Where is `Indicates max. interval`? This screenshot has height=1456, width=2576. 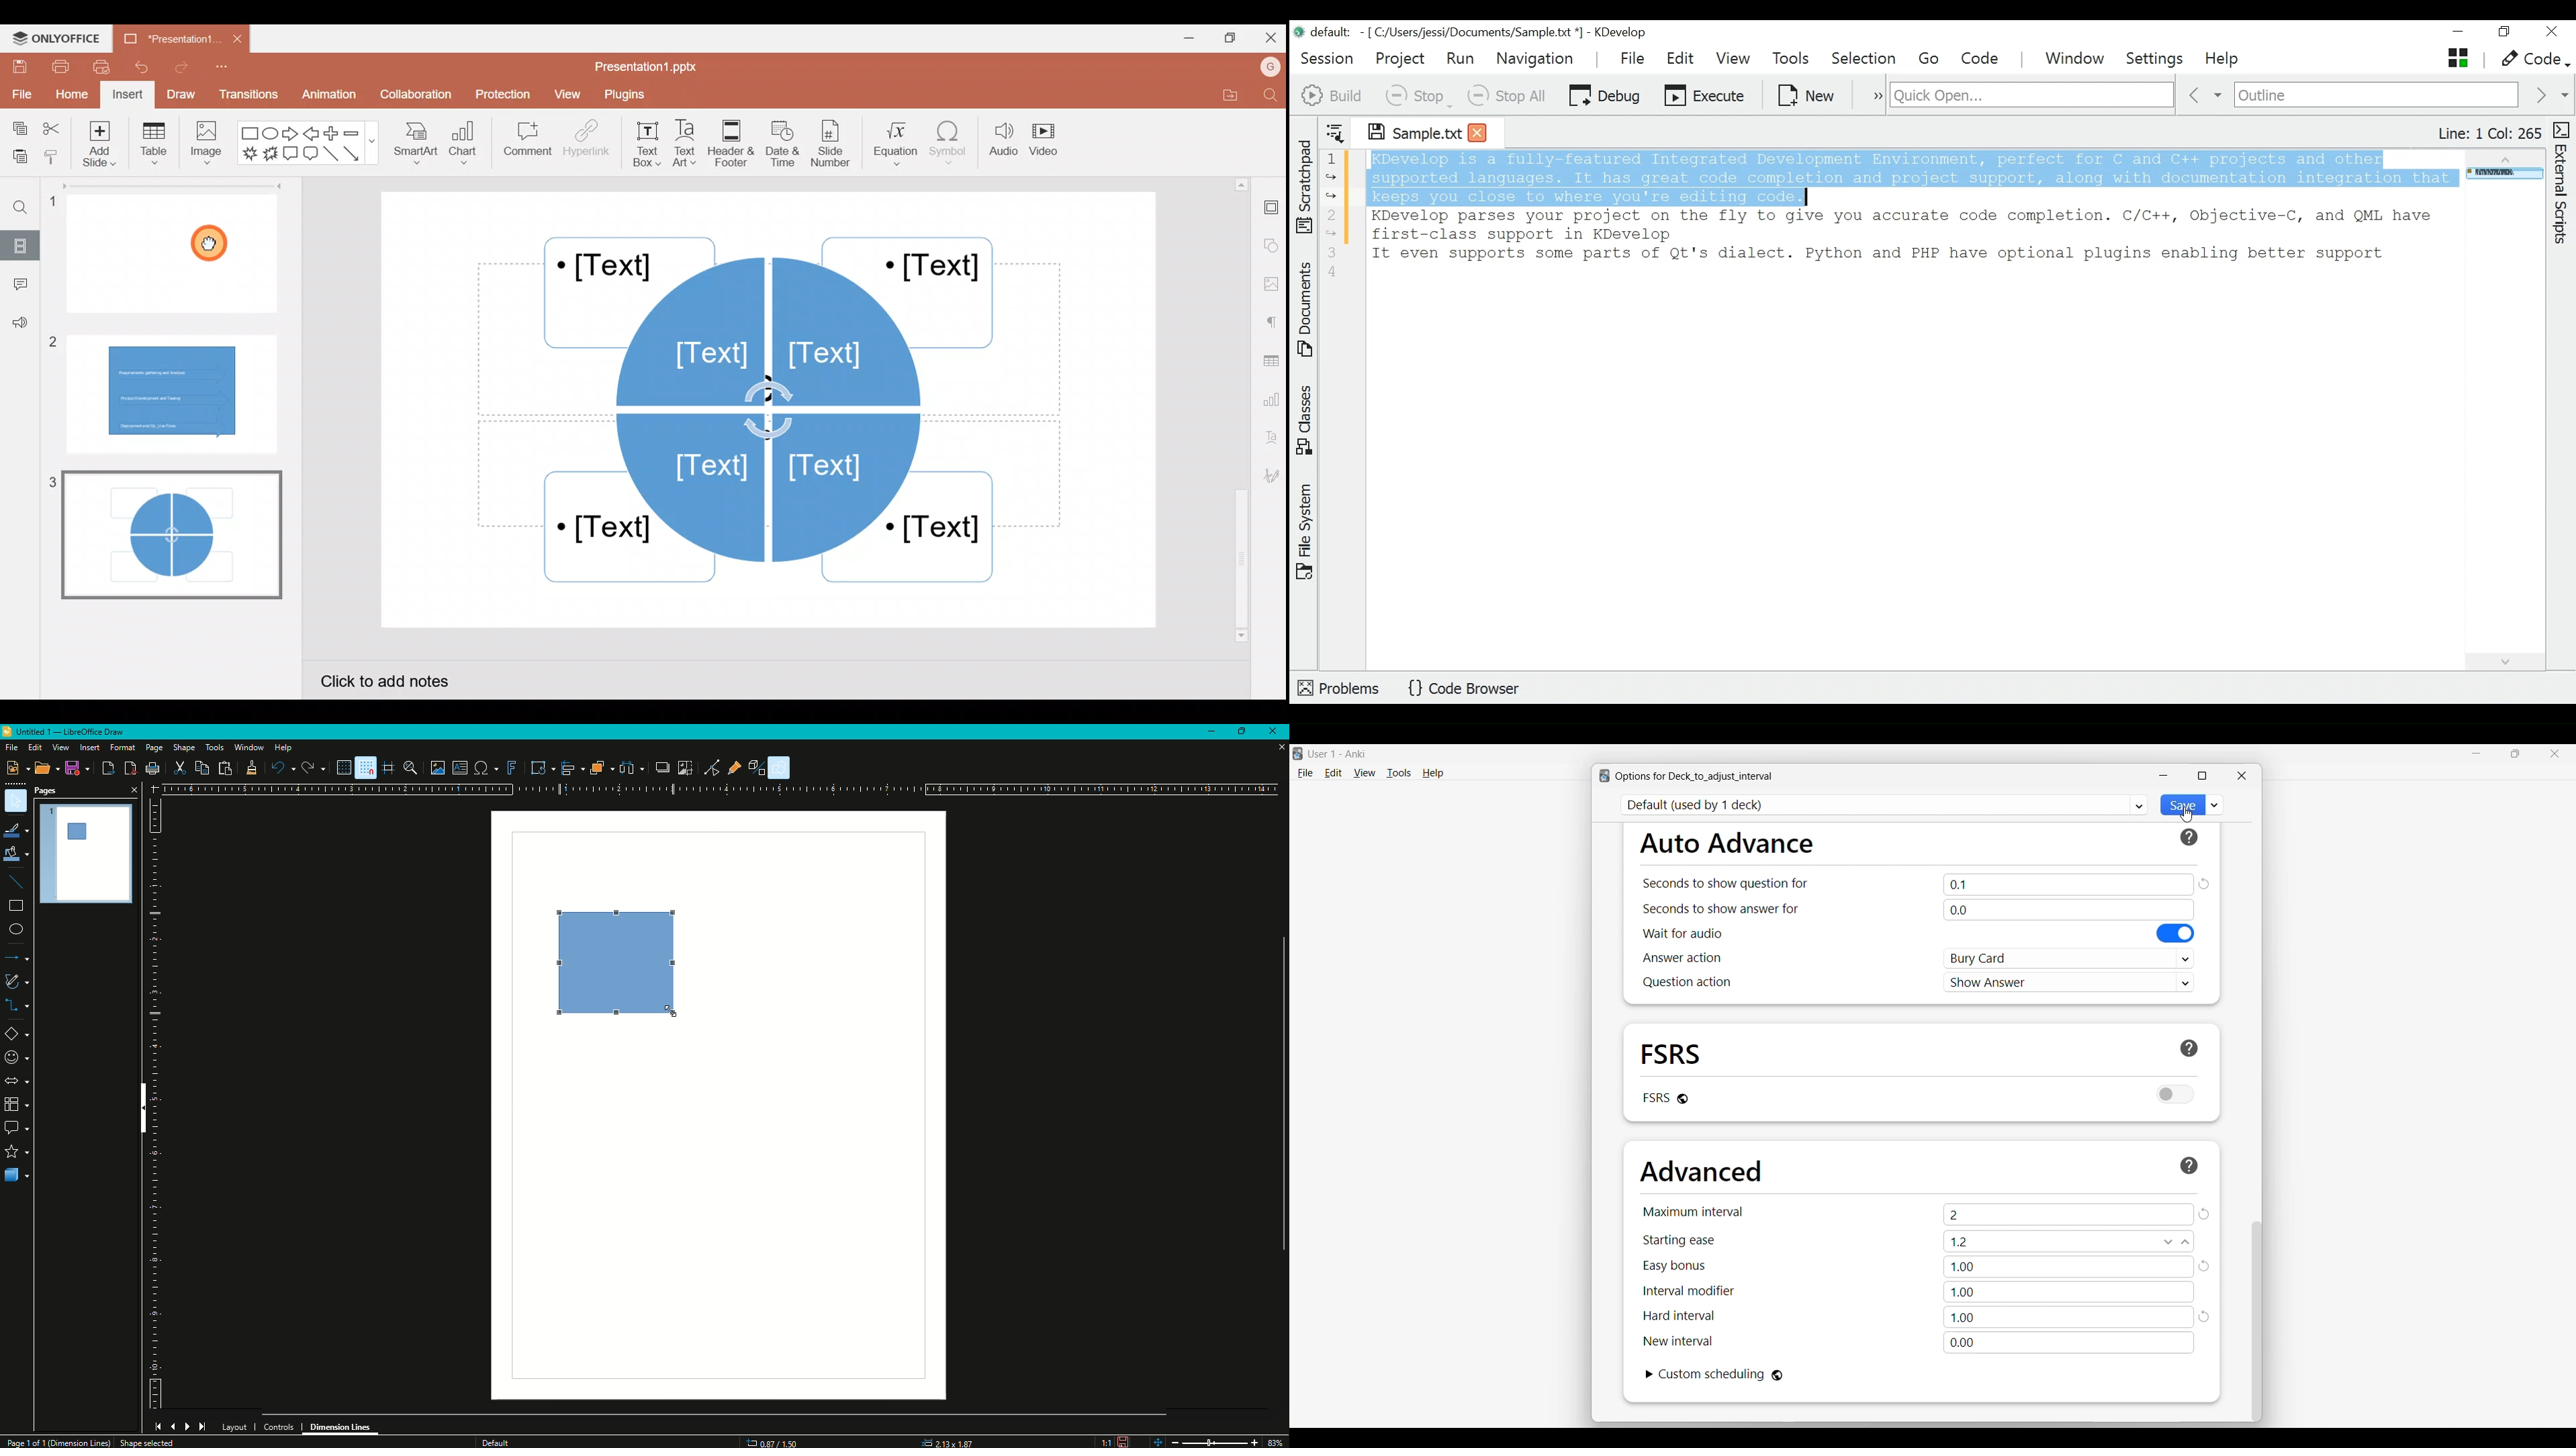 Indicates max. interval is located at coordinates (1694, 1211).